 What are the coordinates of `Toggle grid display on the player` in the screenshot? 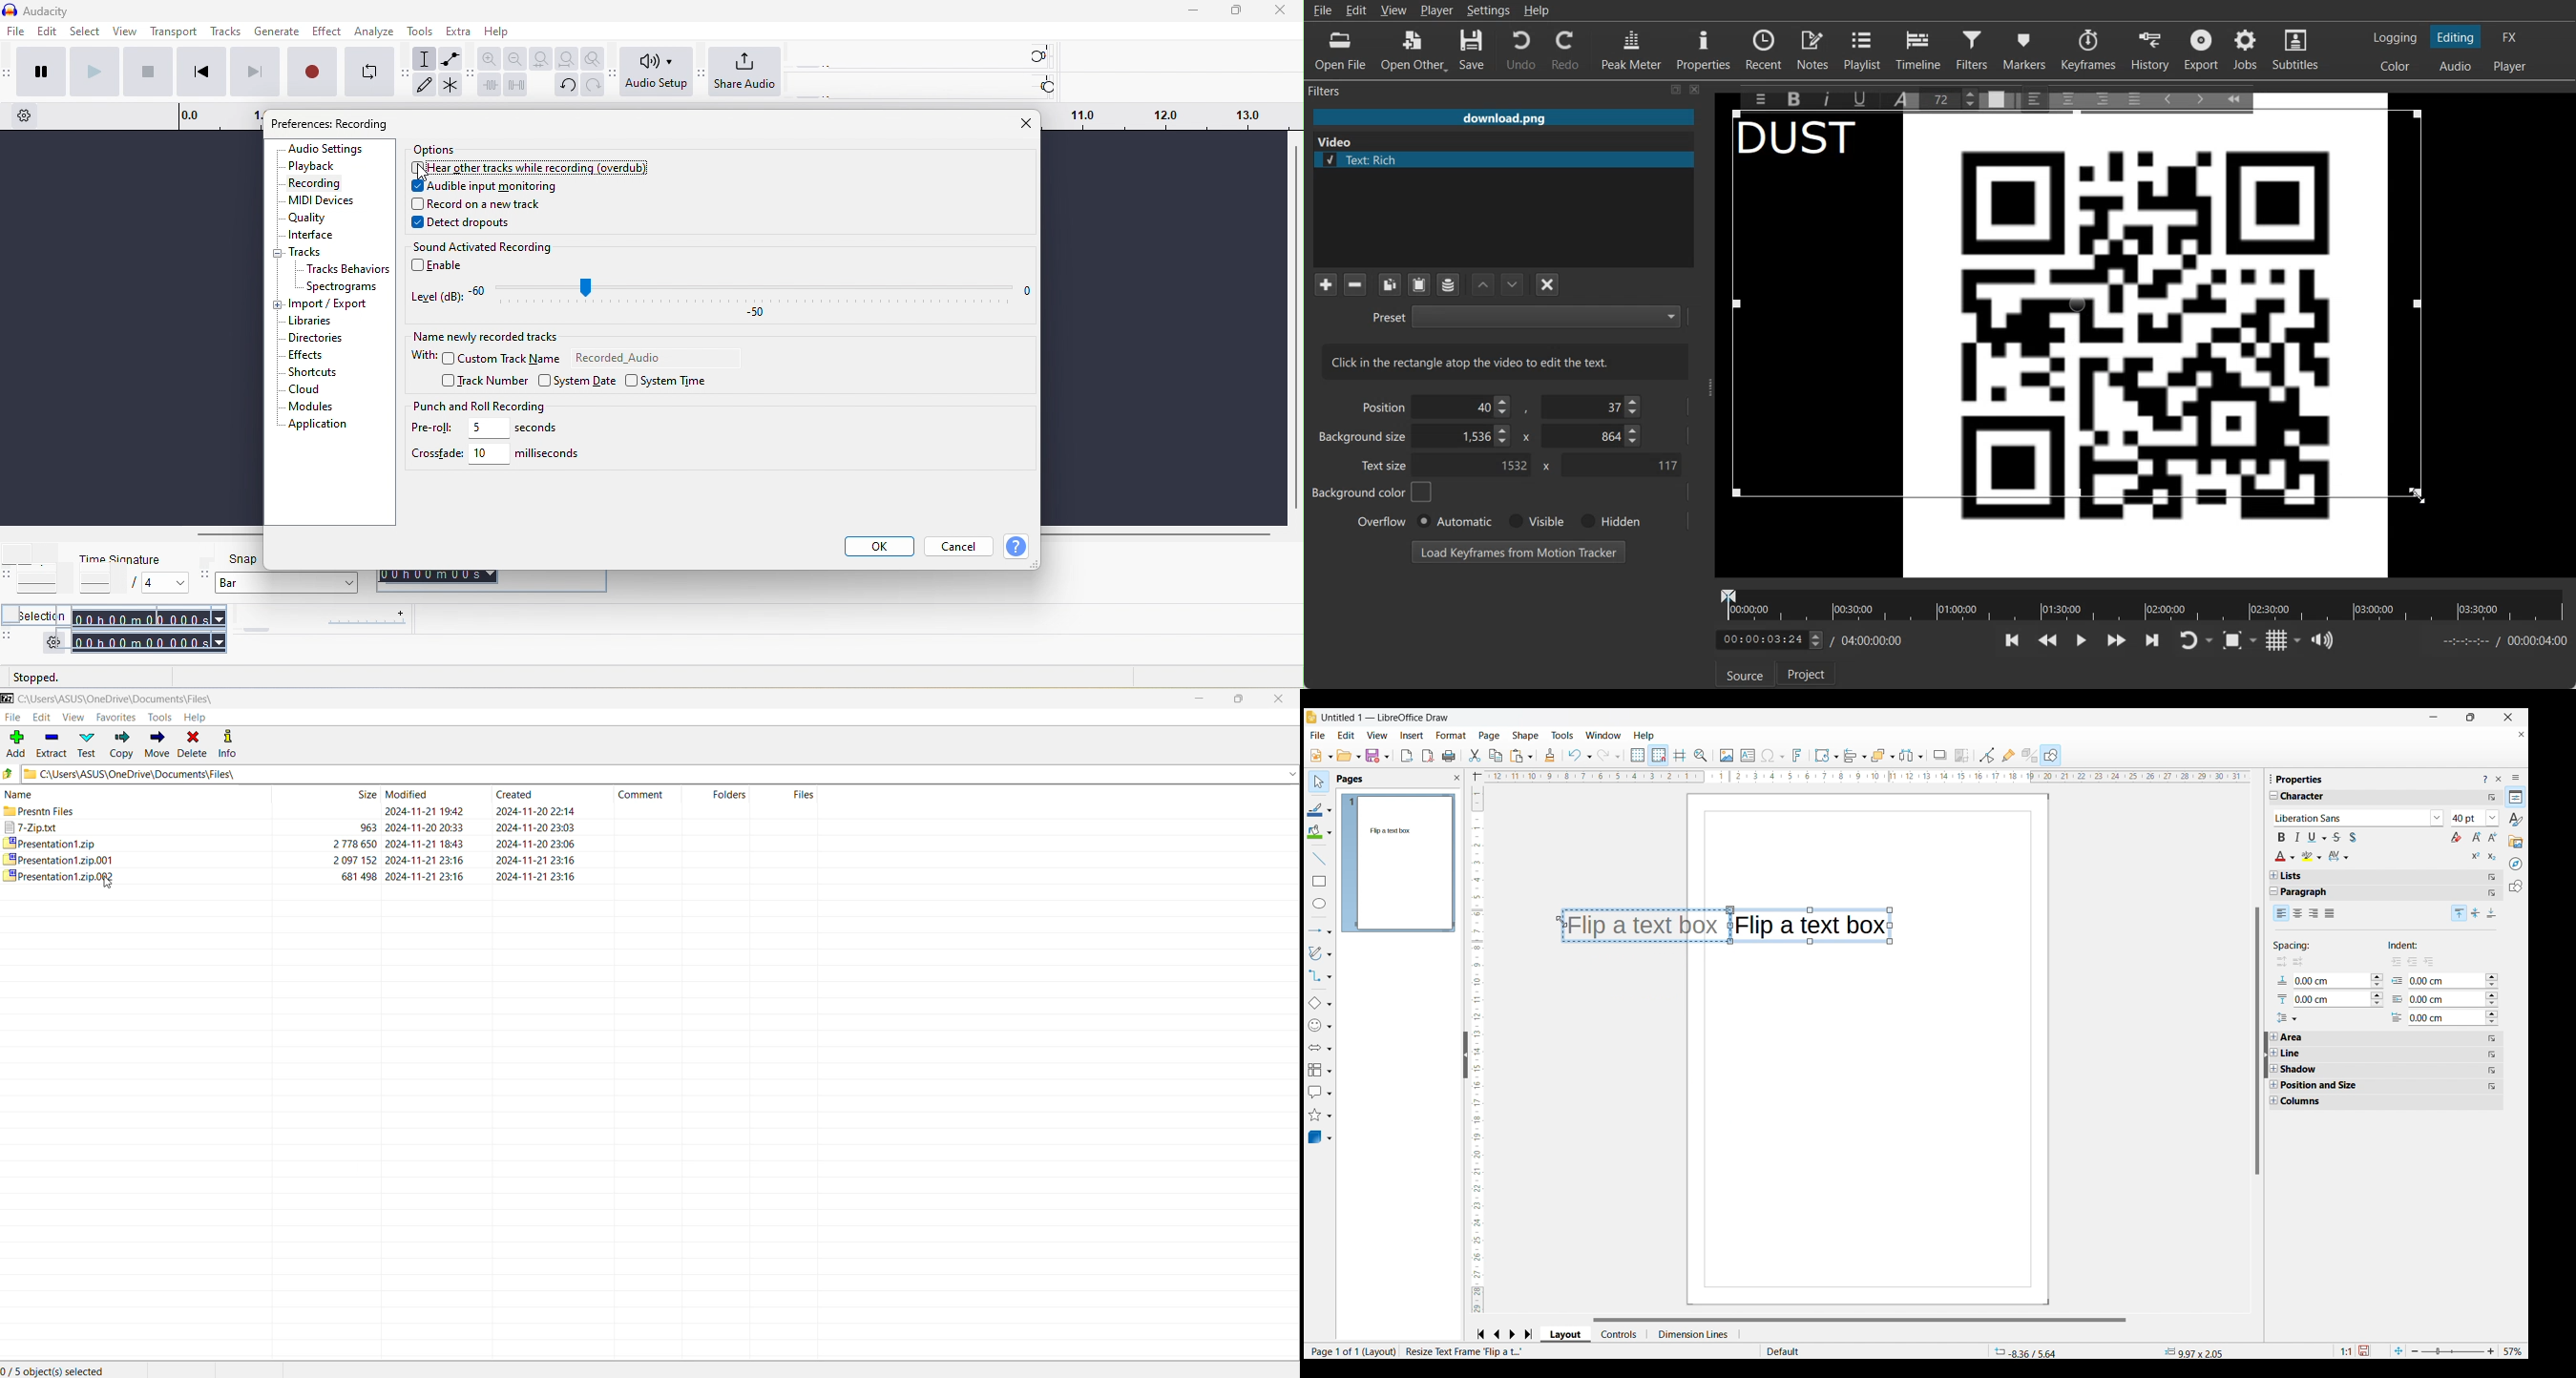 It's located at (2277, 640).